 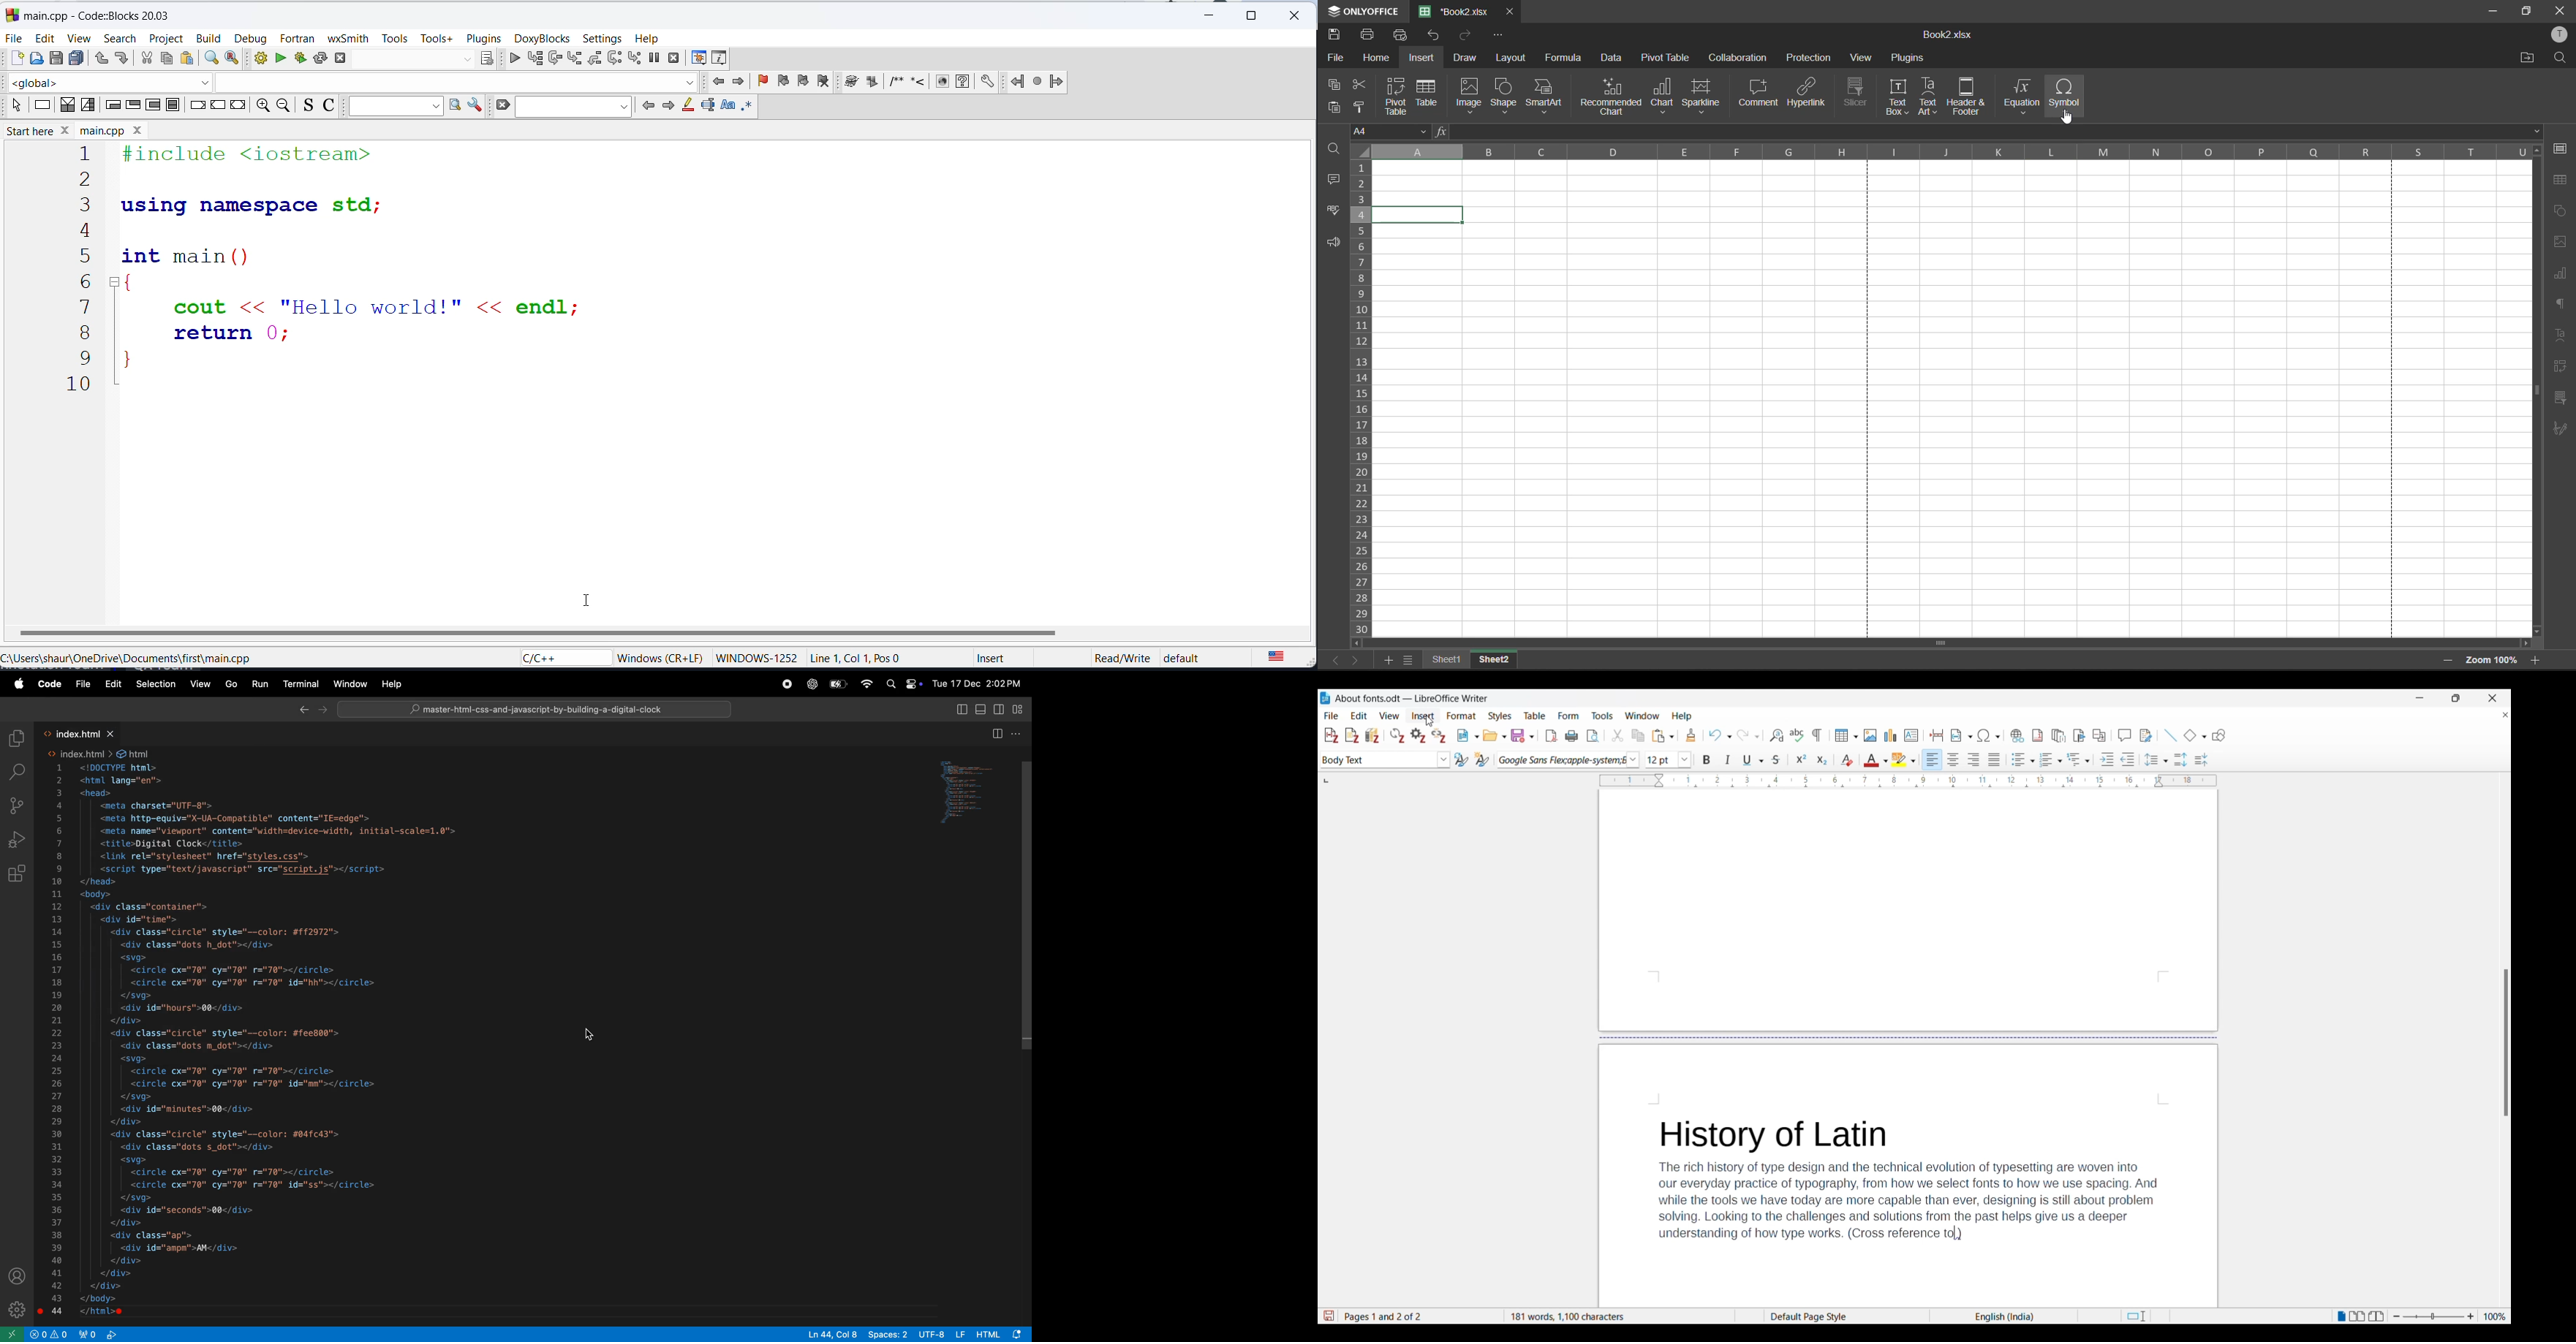 I want to click on Global, so click(x=99, y=80).